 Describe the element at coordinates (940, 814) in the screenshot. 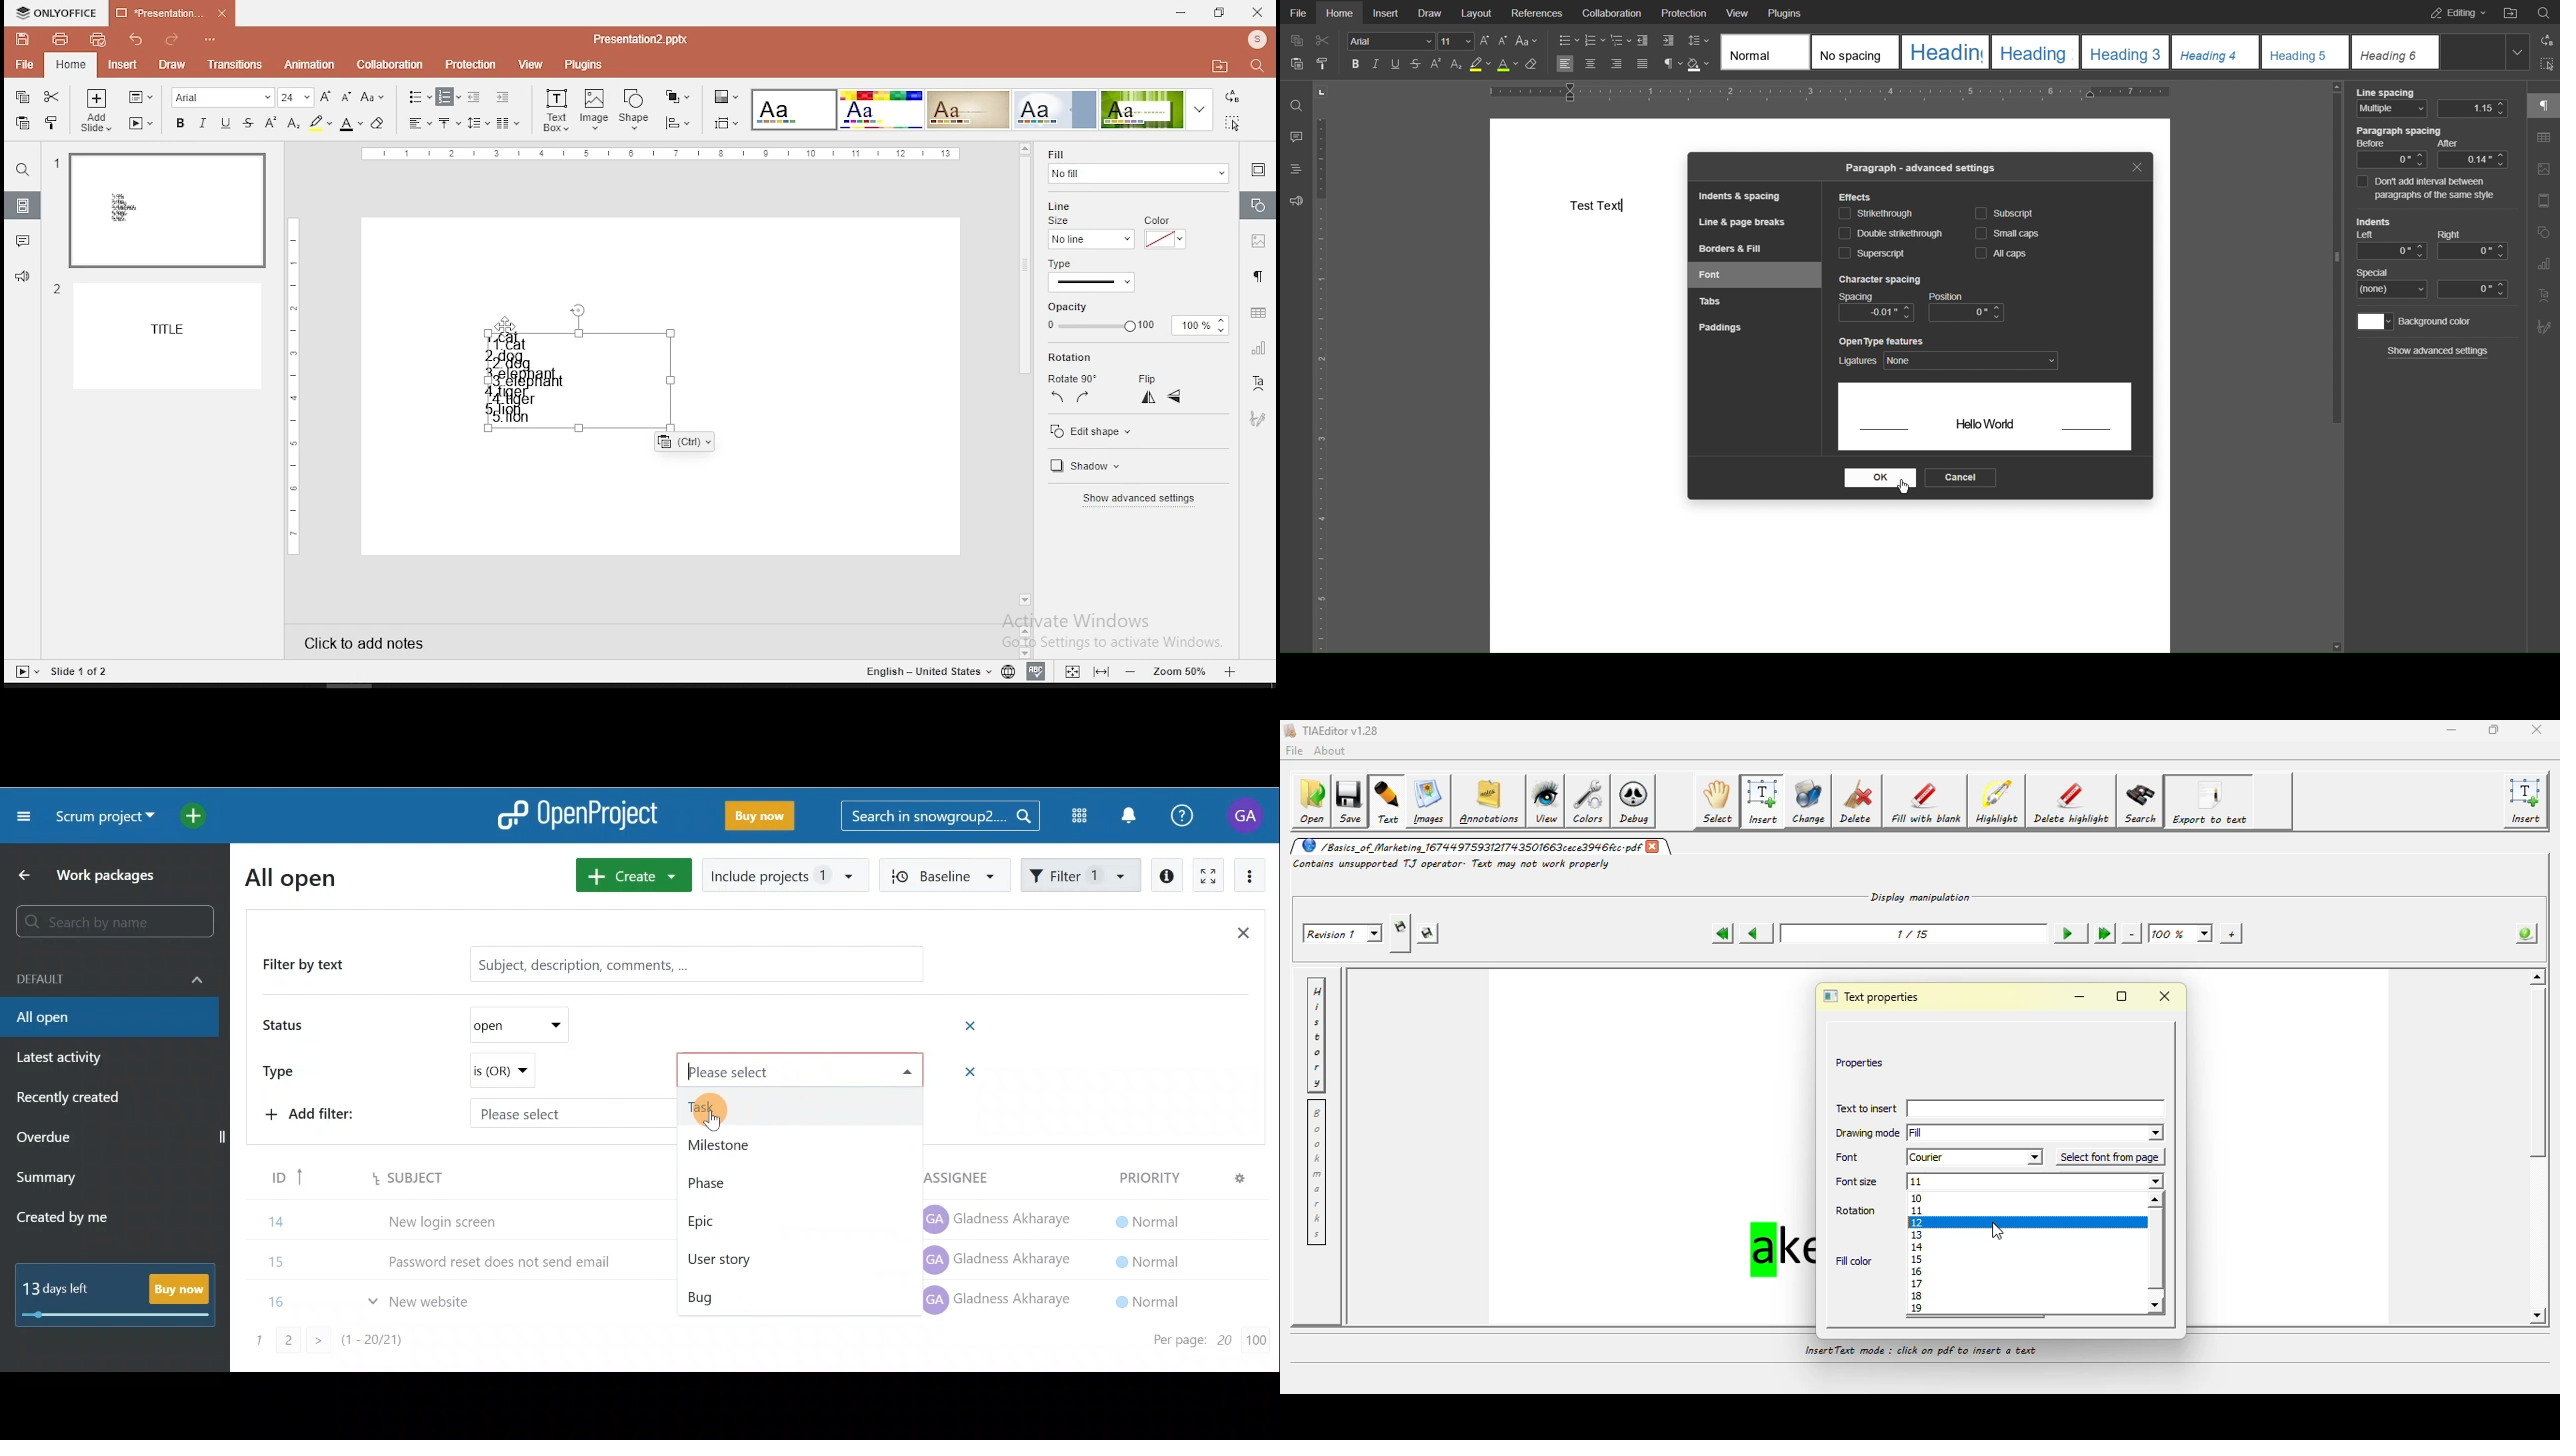

I see `Search bar` at that location.